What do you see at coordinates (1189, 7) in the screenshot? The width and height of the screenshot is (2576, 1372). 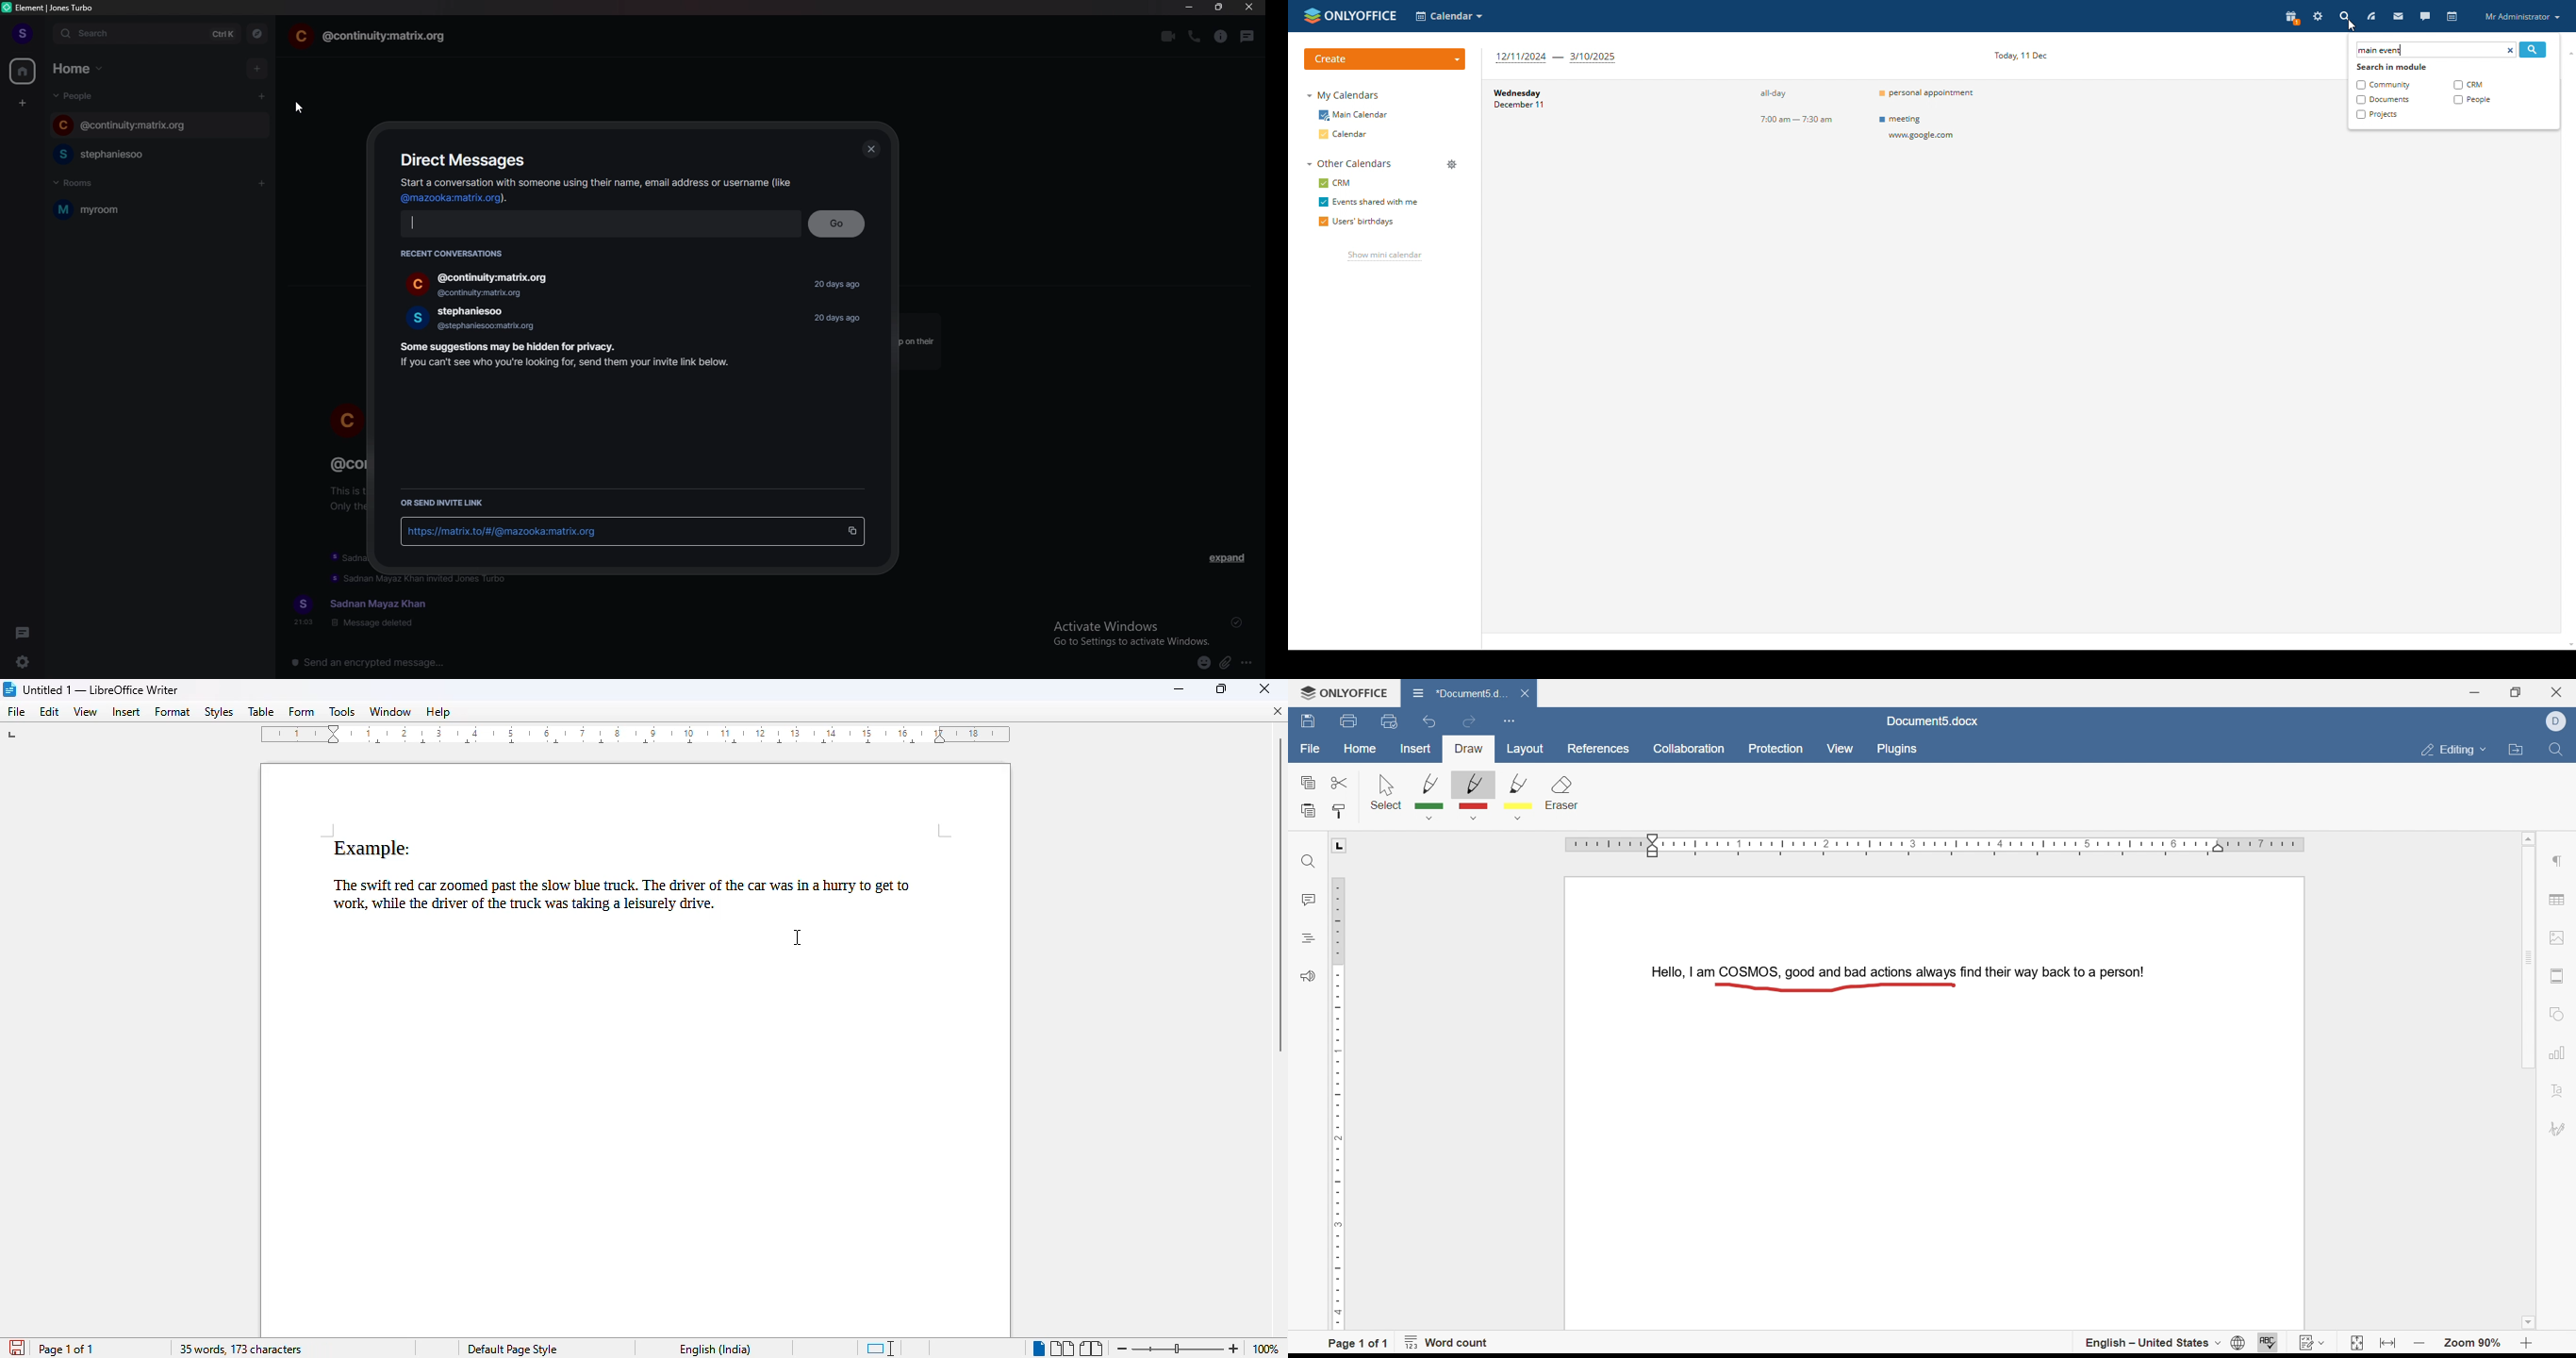 I see `minimize` at bounding box center [1189, 7].